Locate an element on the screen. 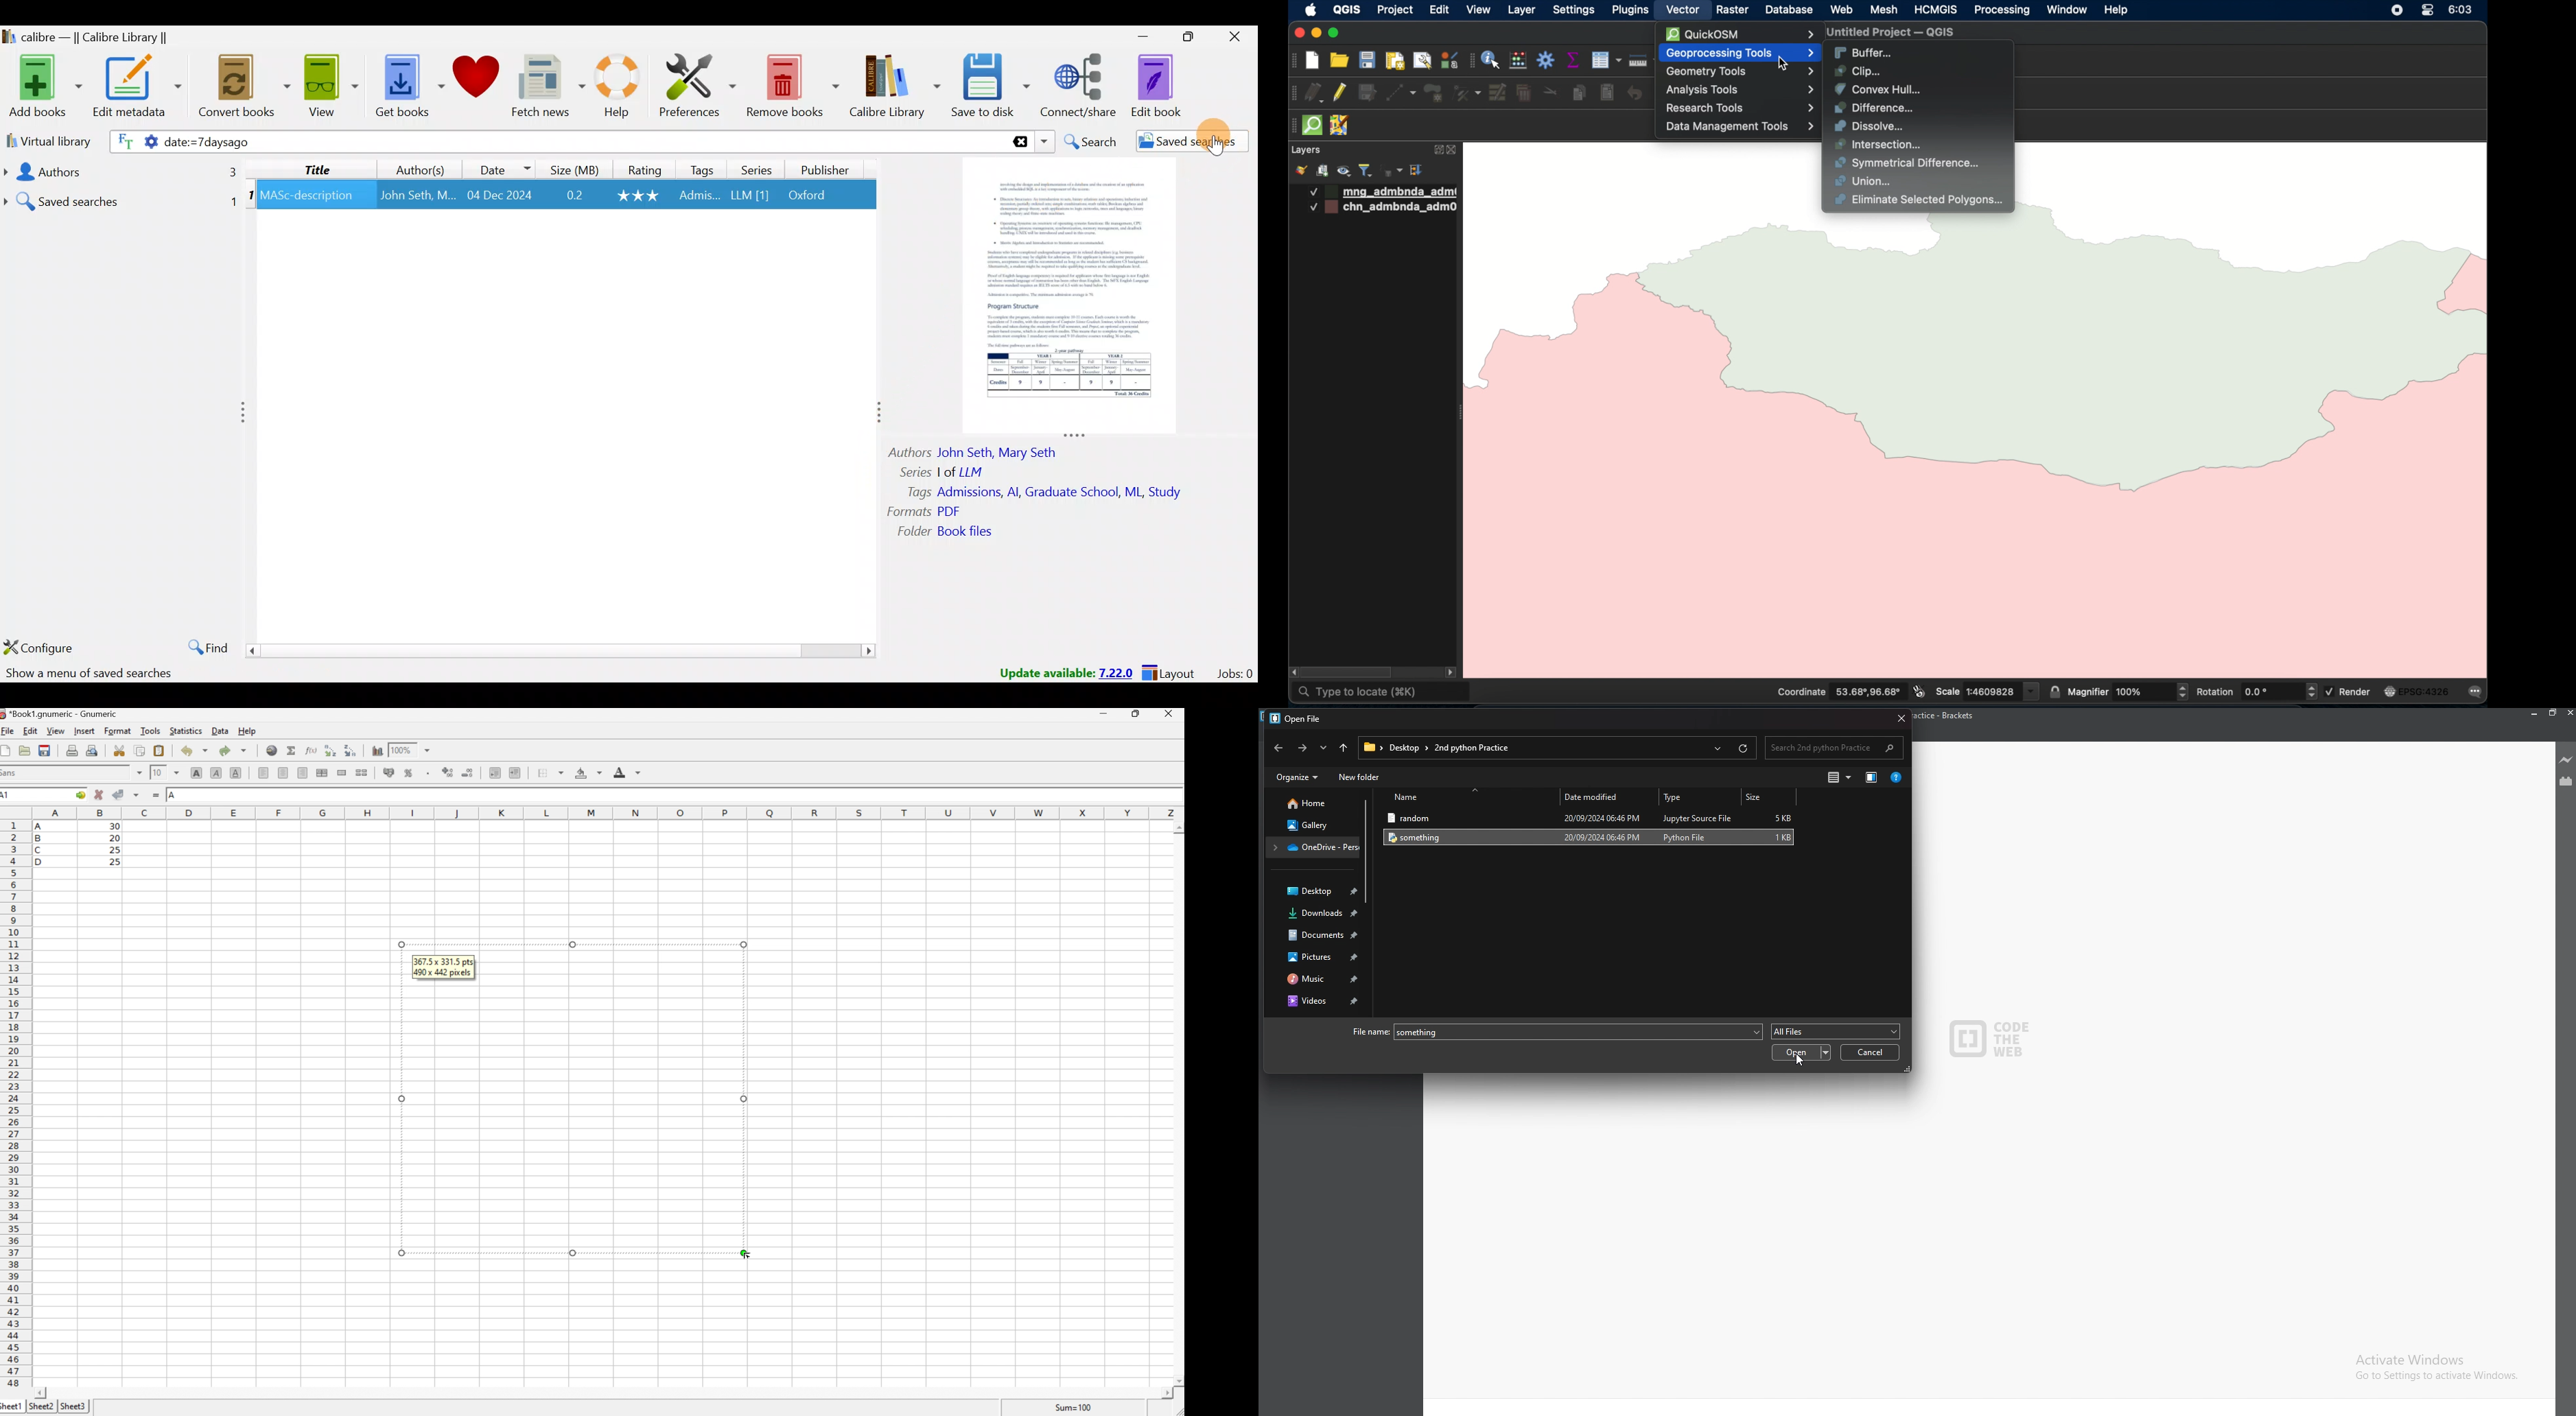 This screenshot has height=1428, width=2576. Bold is located at coordinates (196, 773).